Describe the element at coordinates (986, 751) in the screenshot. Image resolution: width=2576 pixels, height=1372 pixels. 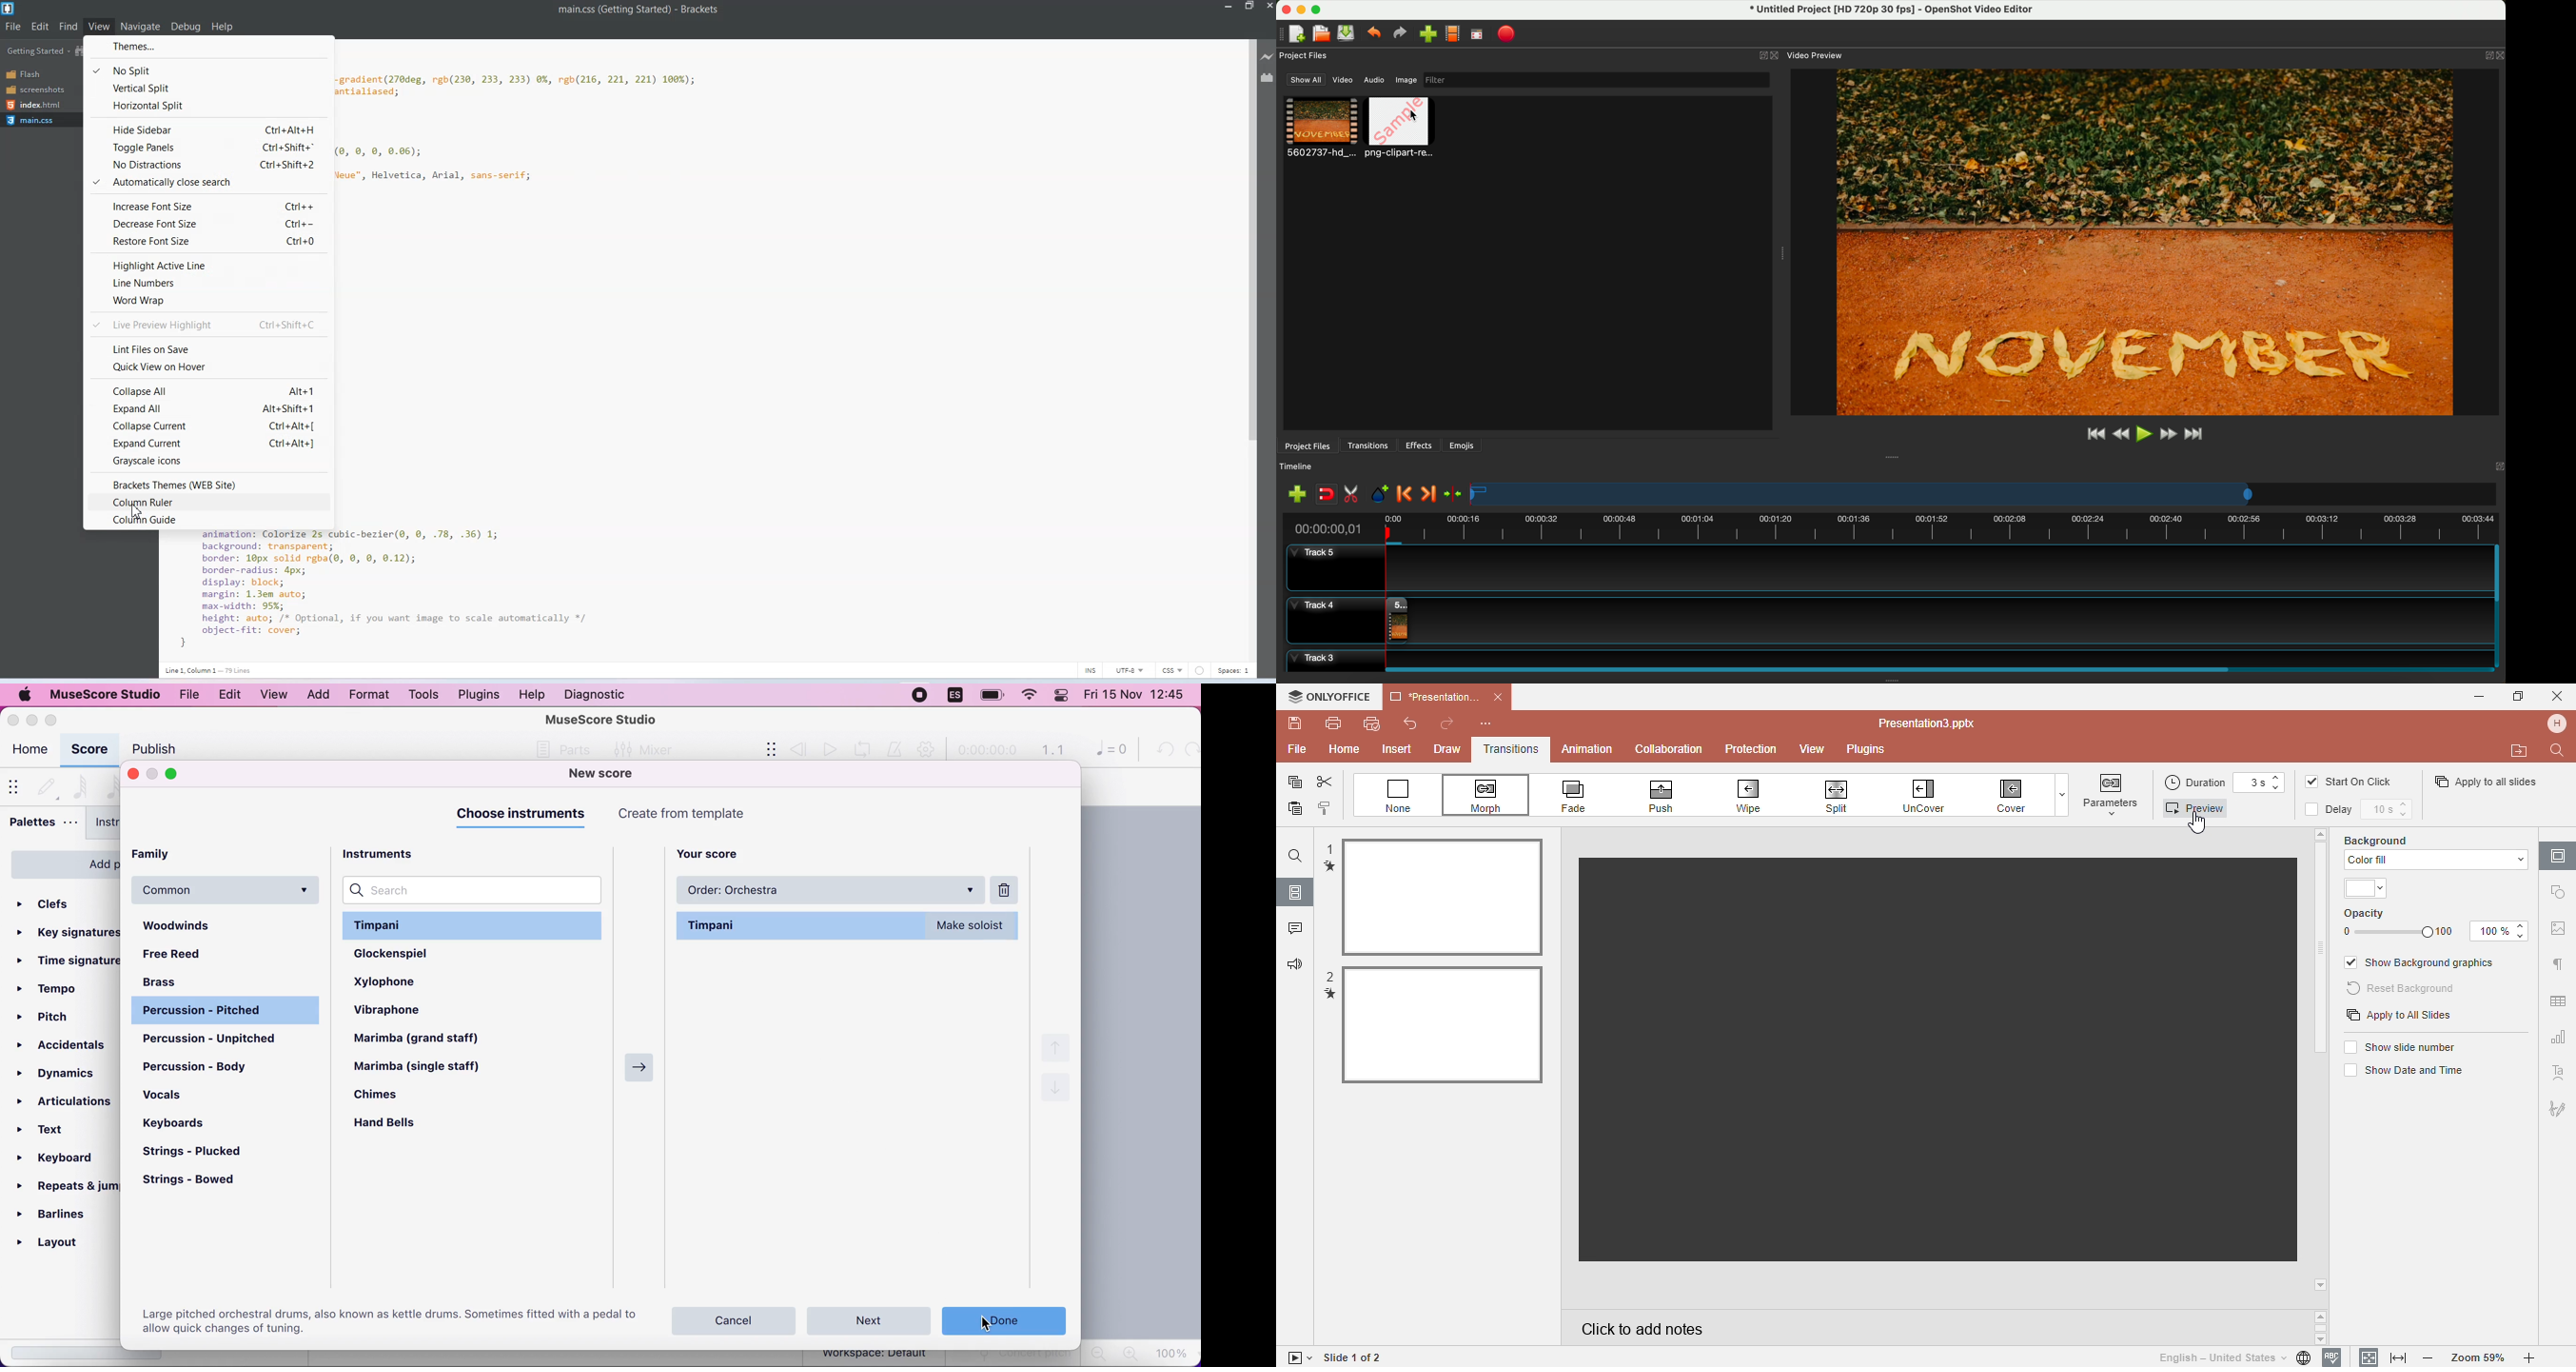
I see `time` at that location.